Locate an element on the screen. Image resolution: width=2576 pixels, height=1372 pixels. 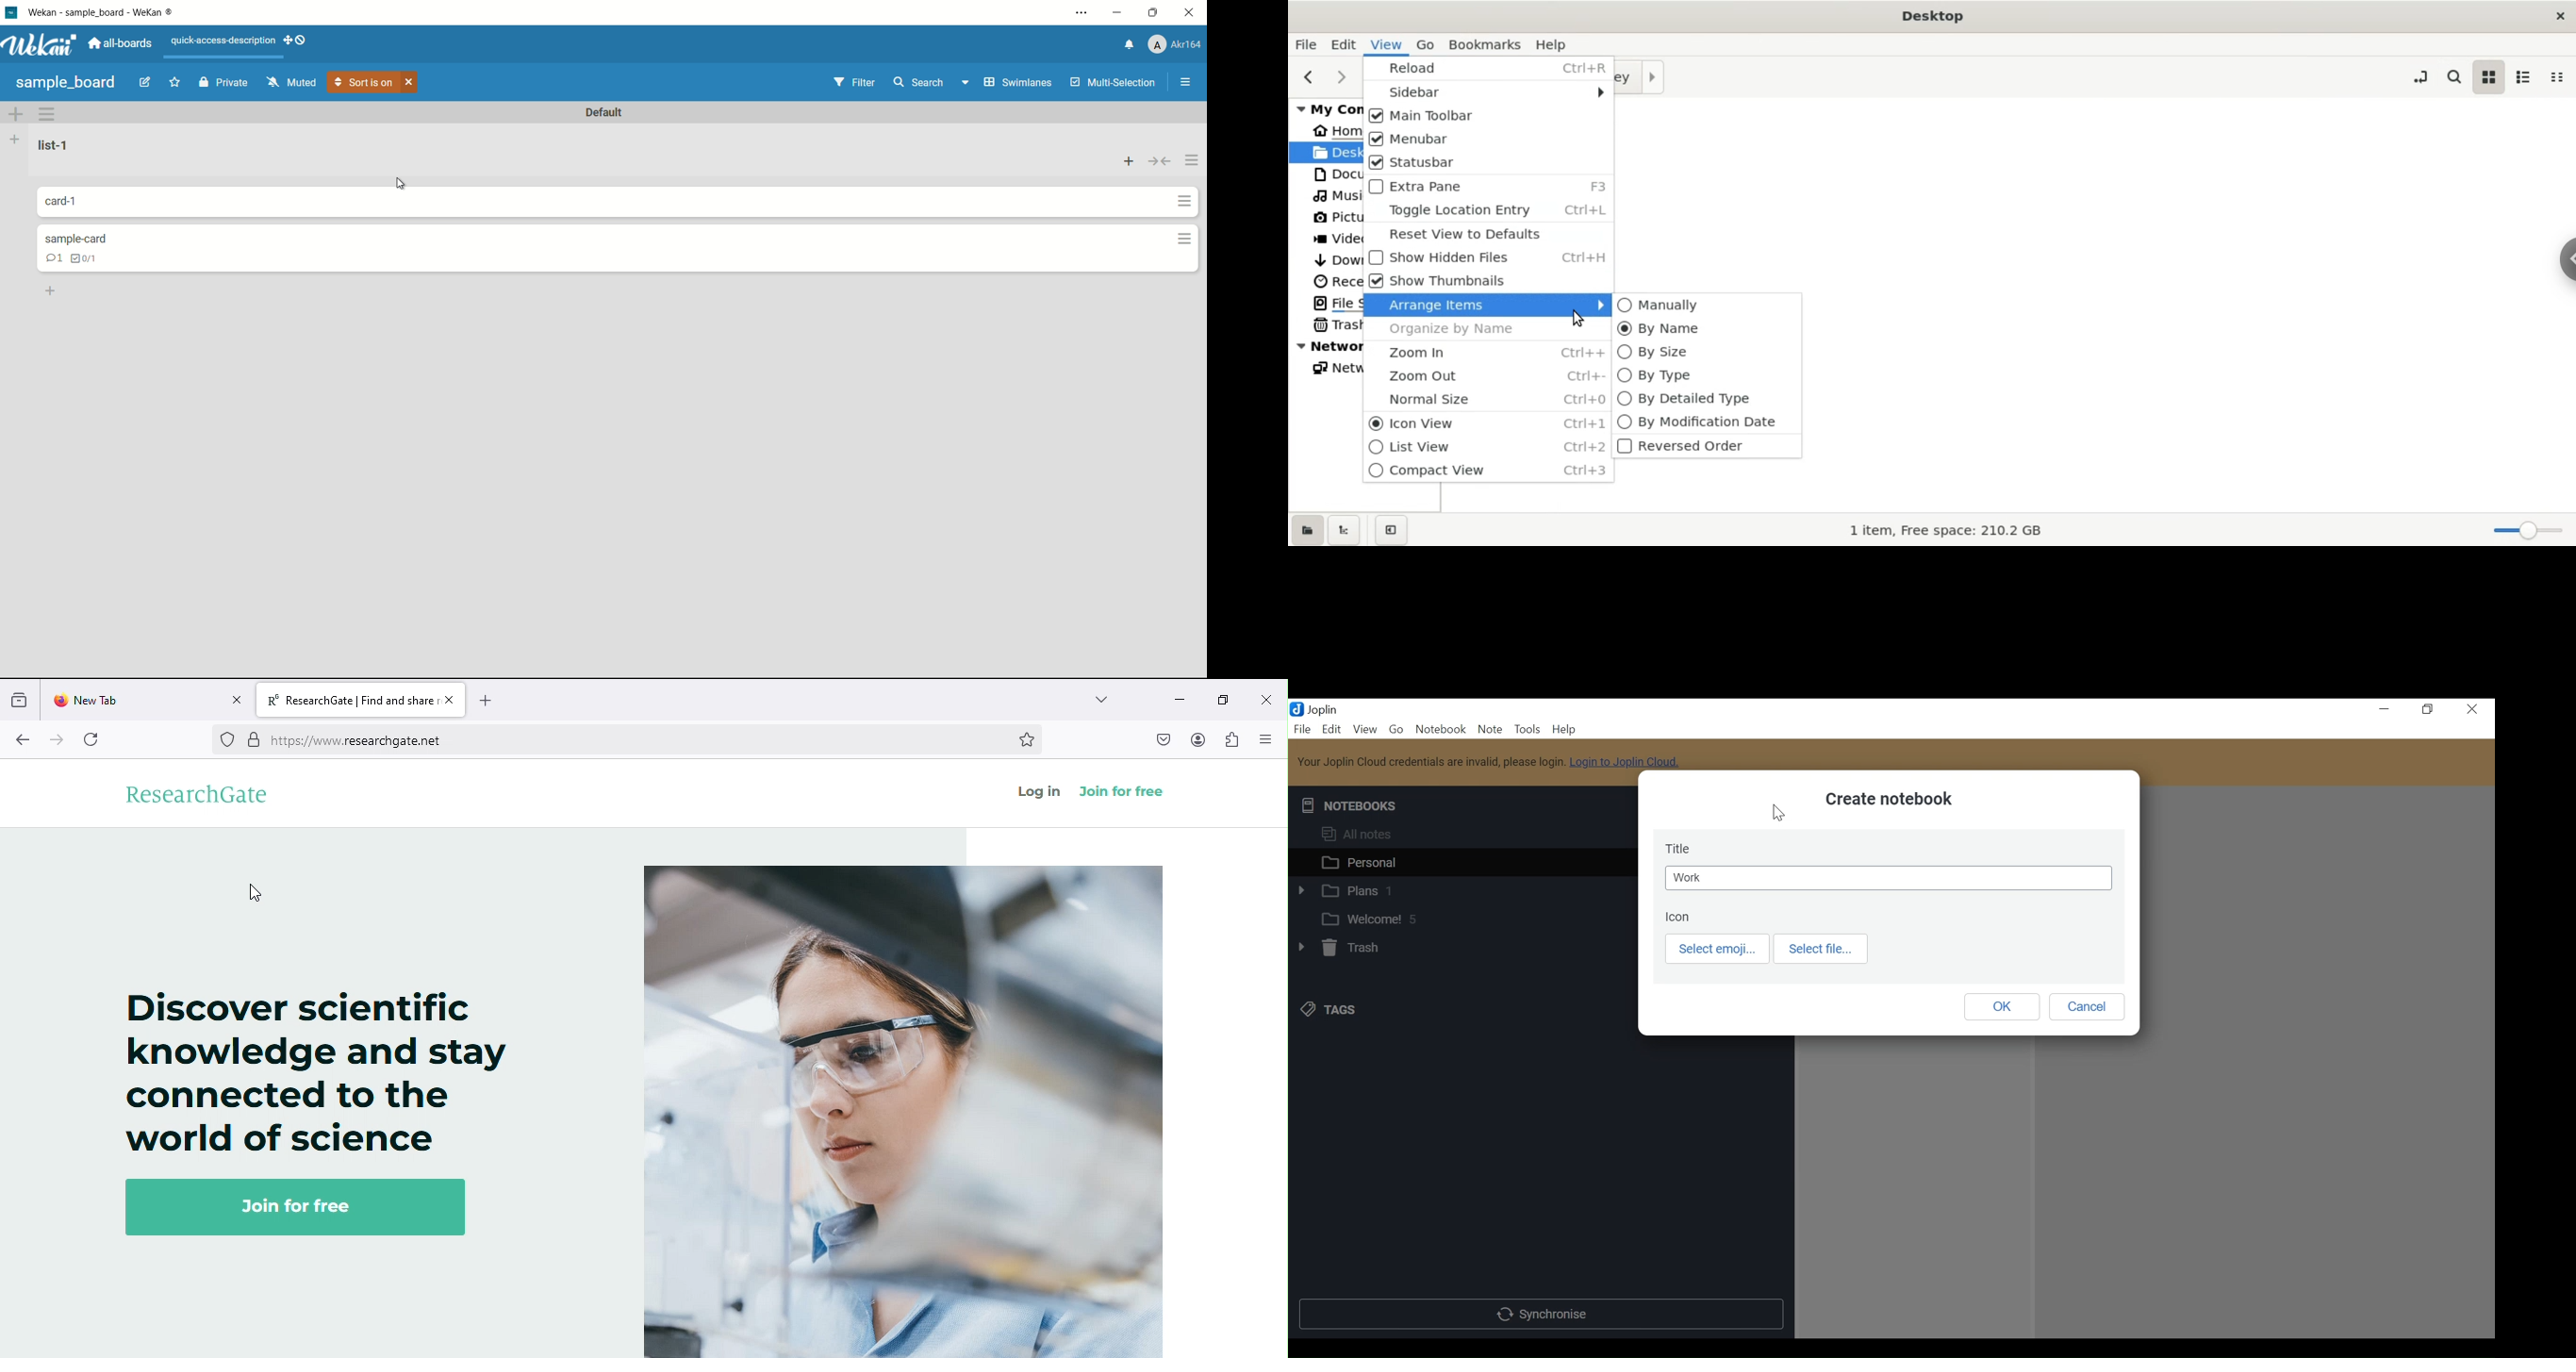
maximize is located at coordinates (1155, 13).